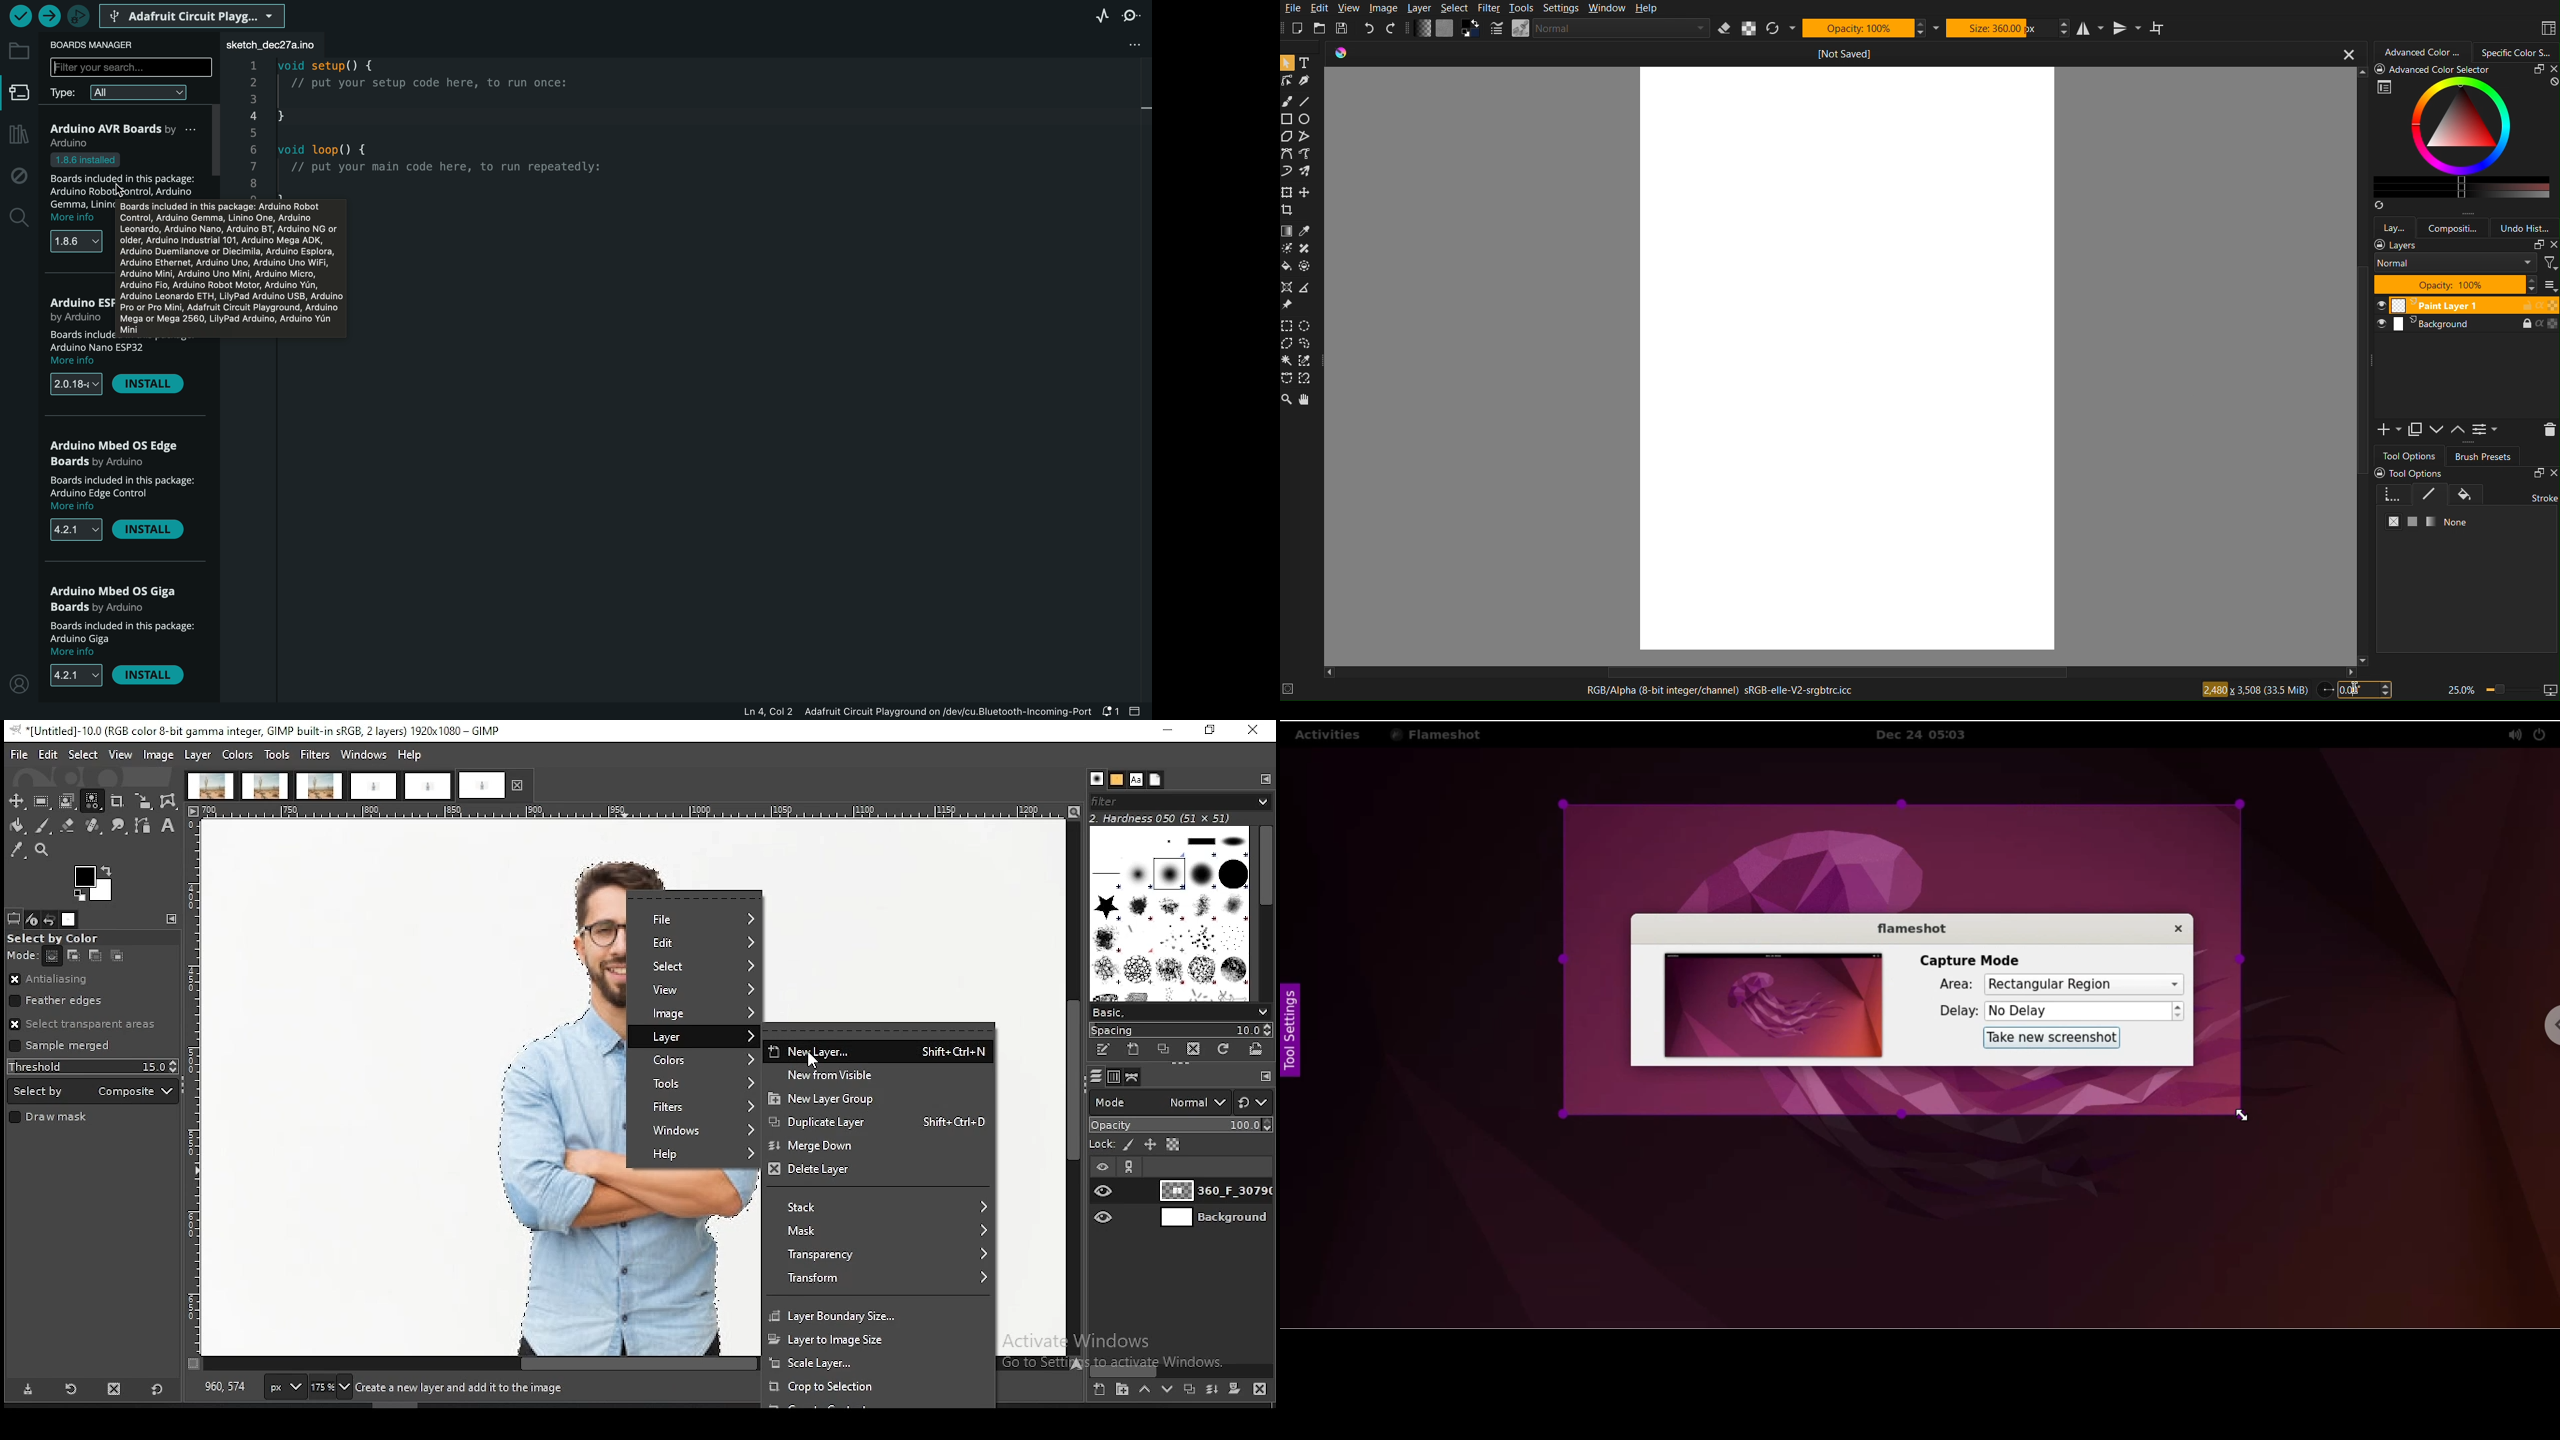 The height and width of the screenshot is (1456, 2576). Describe the element at coordinates (1130, 1167) in the screenshot. I see `link` at that location.